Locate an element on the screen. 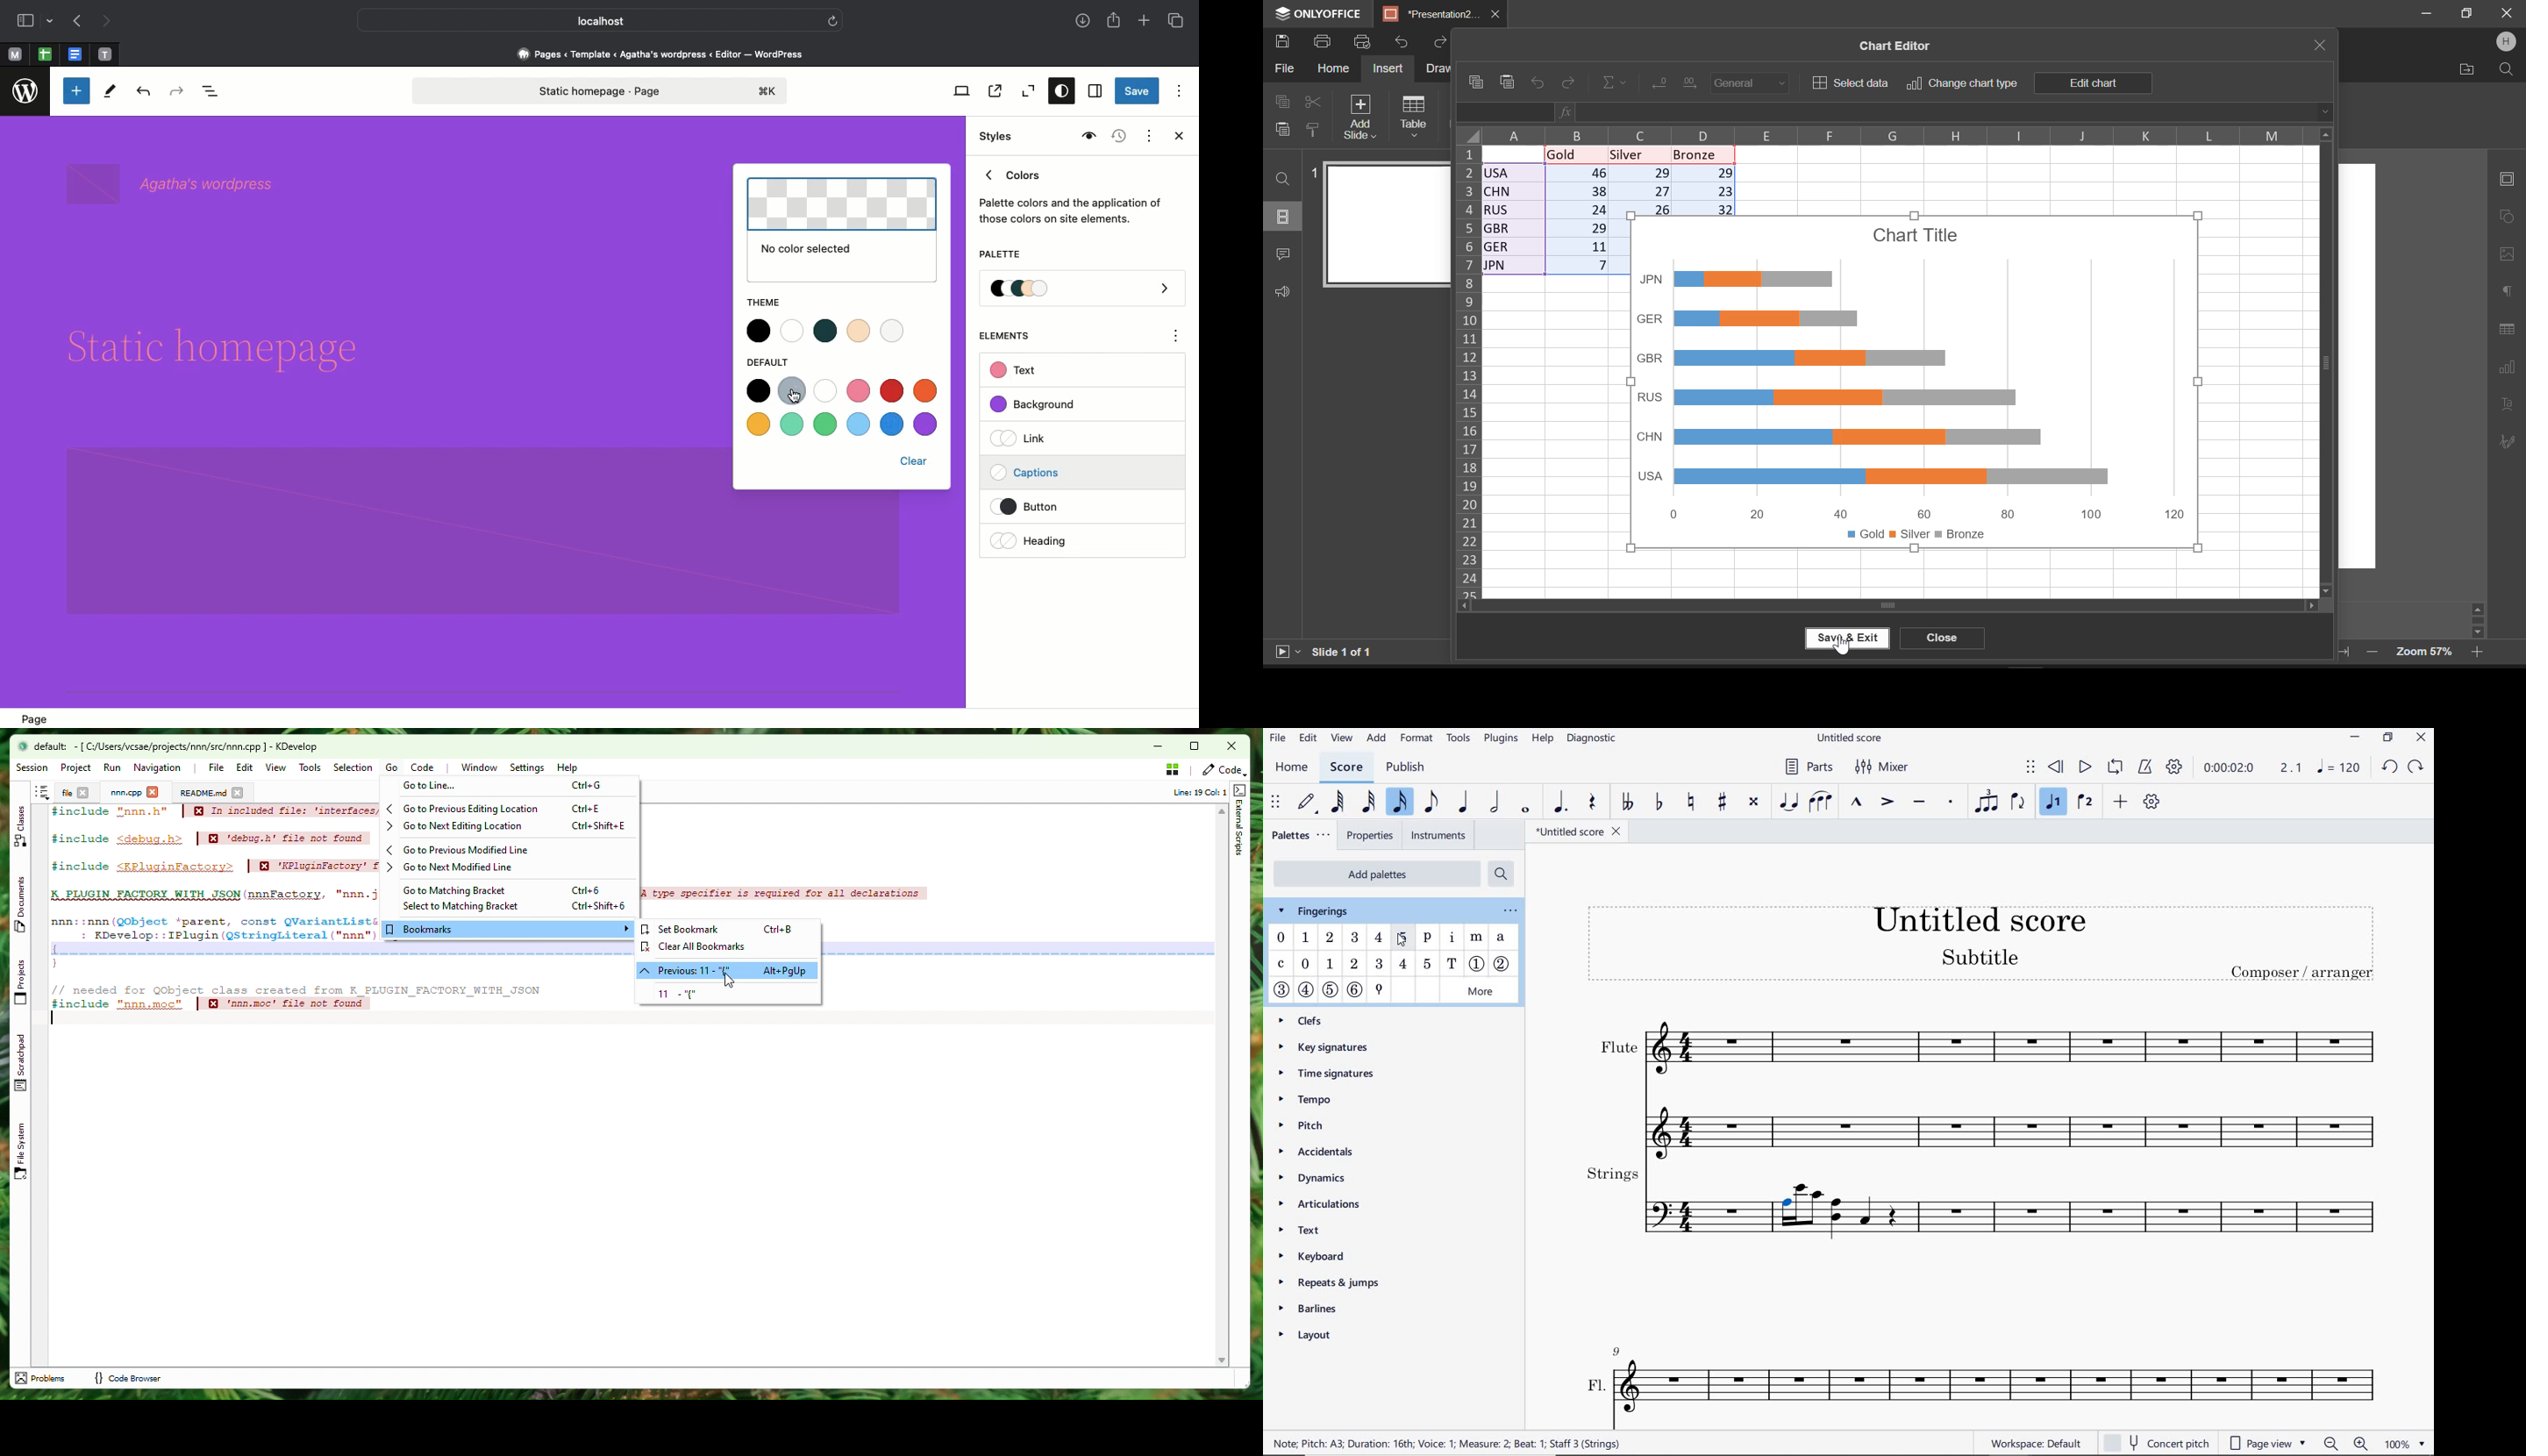 This screenshot has height=1456, width=2548. search palettes is located at coordinates (1502, 876).